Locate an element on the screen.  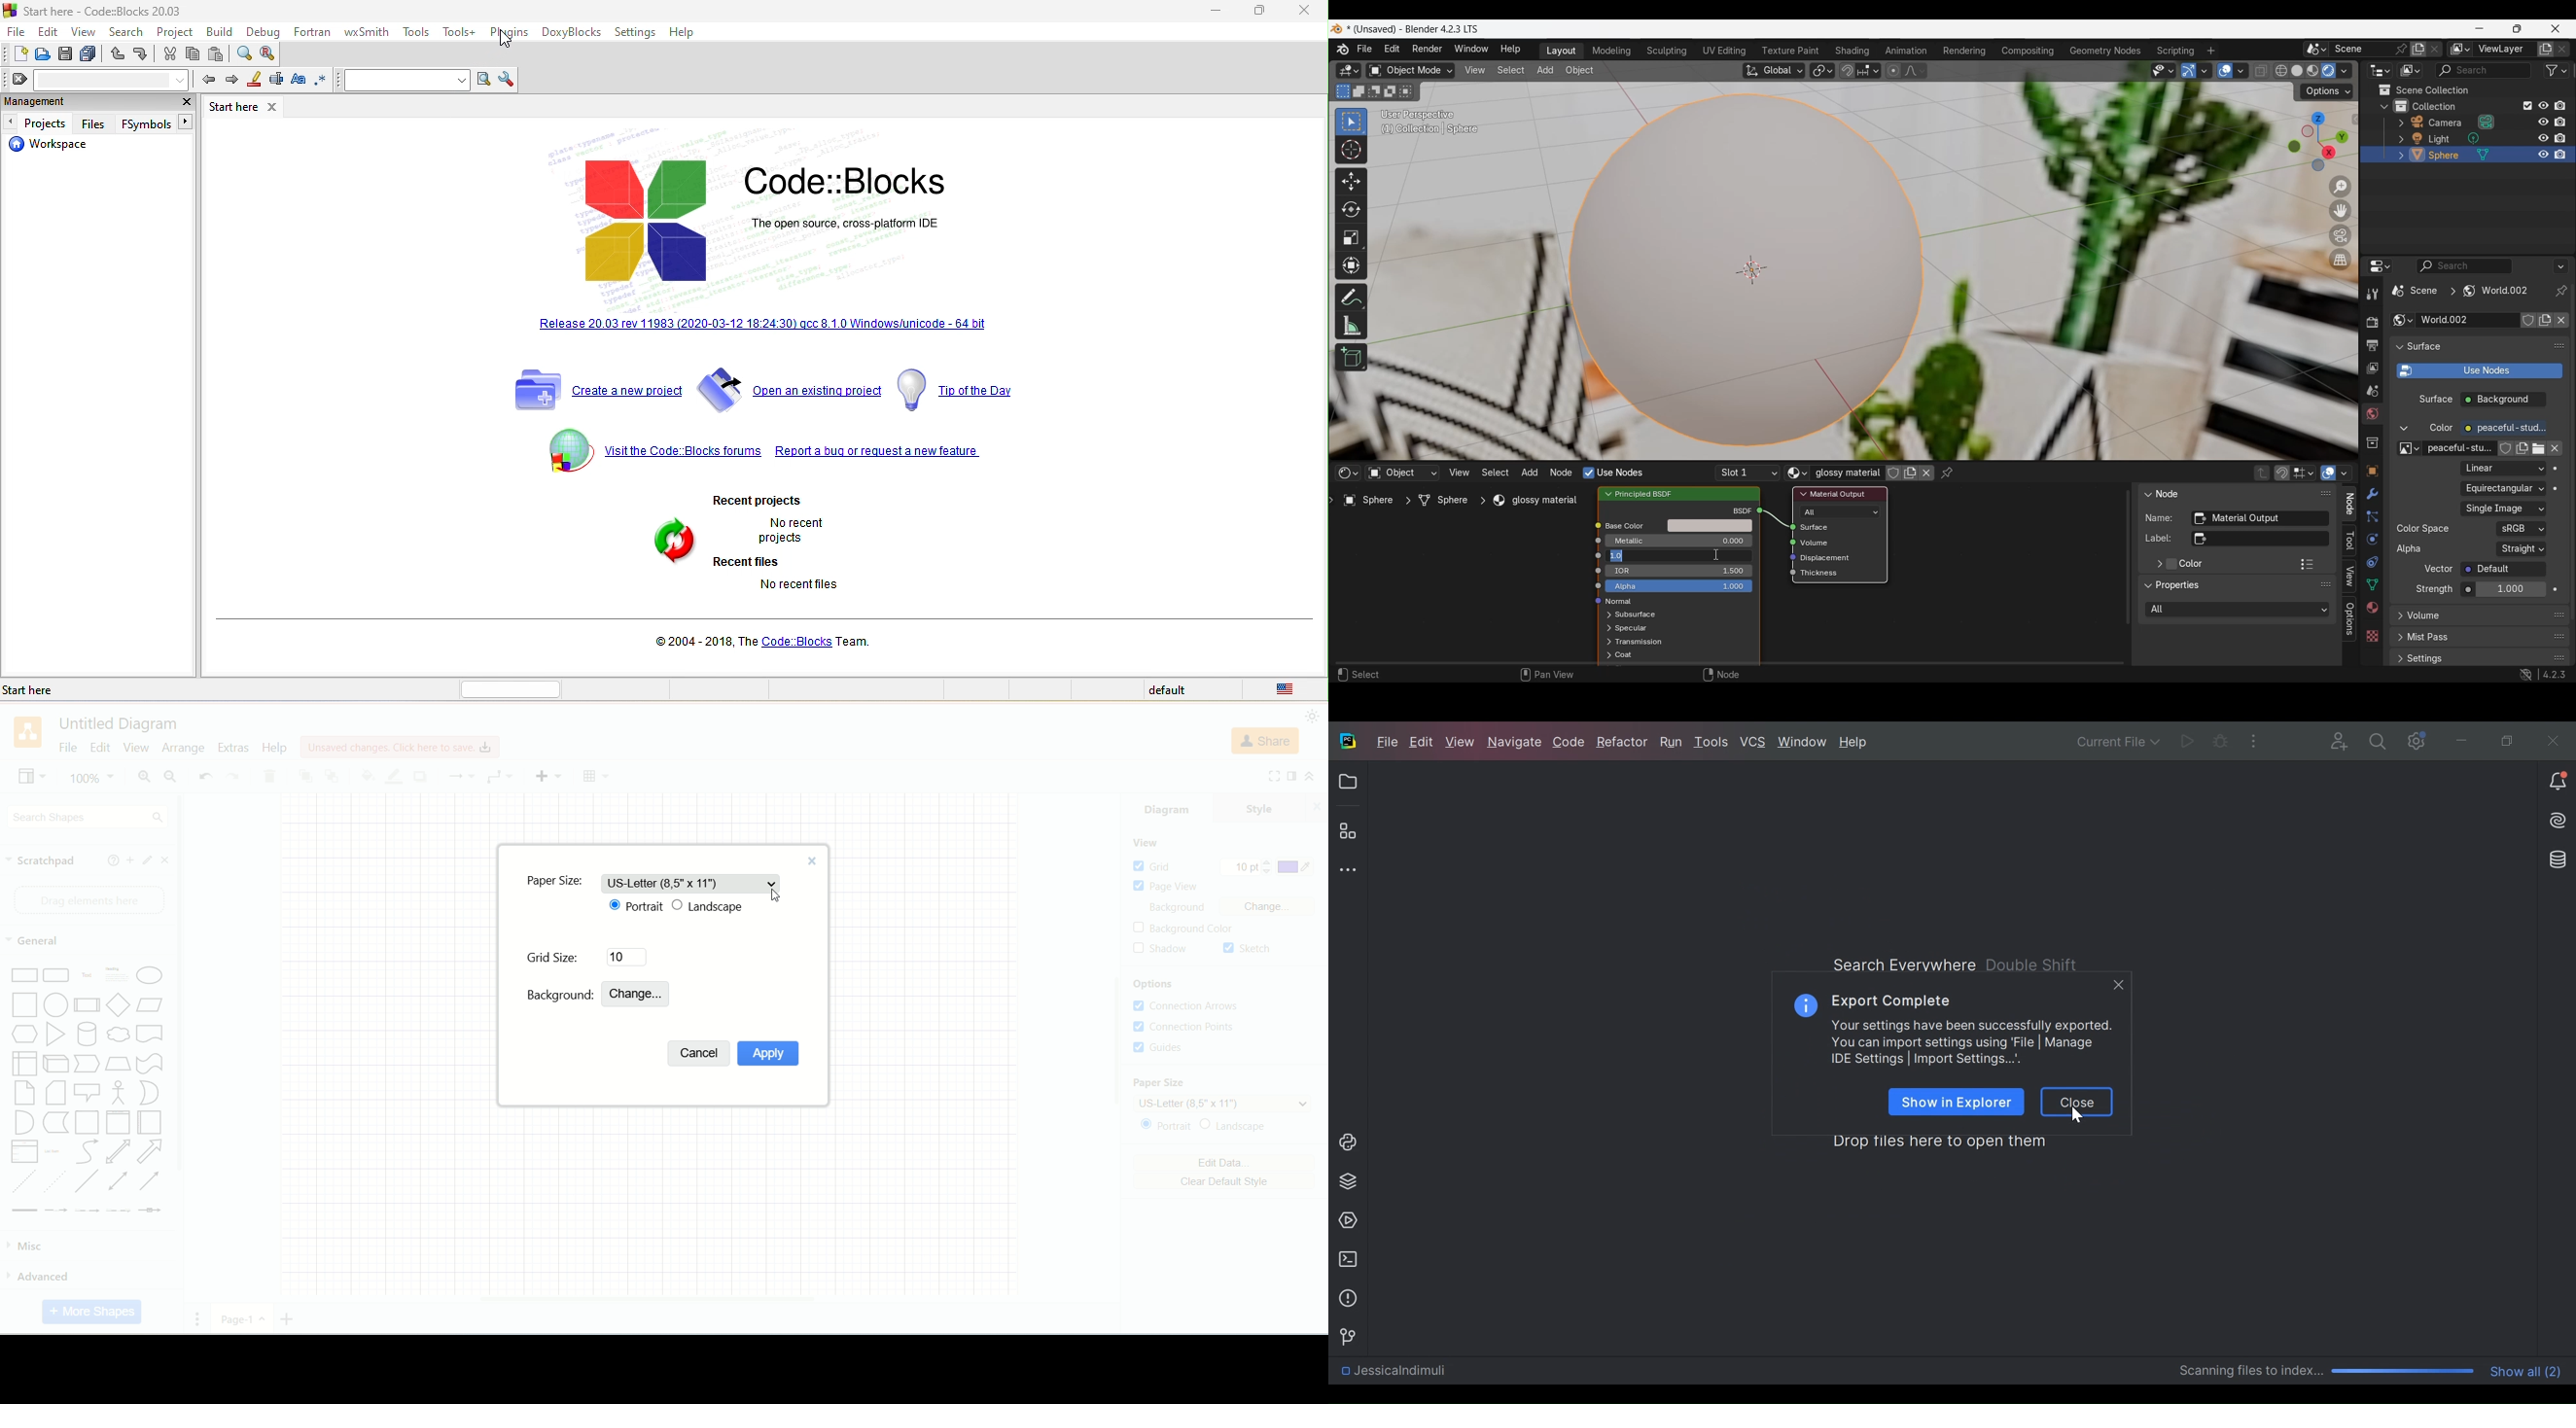
File menu is located at coordinates (1364, 49).